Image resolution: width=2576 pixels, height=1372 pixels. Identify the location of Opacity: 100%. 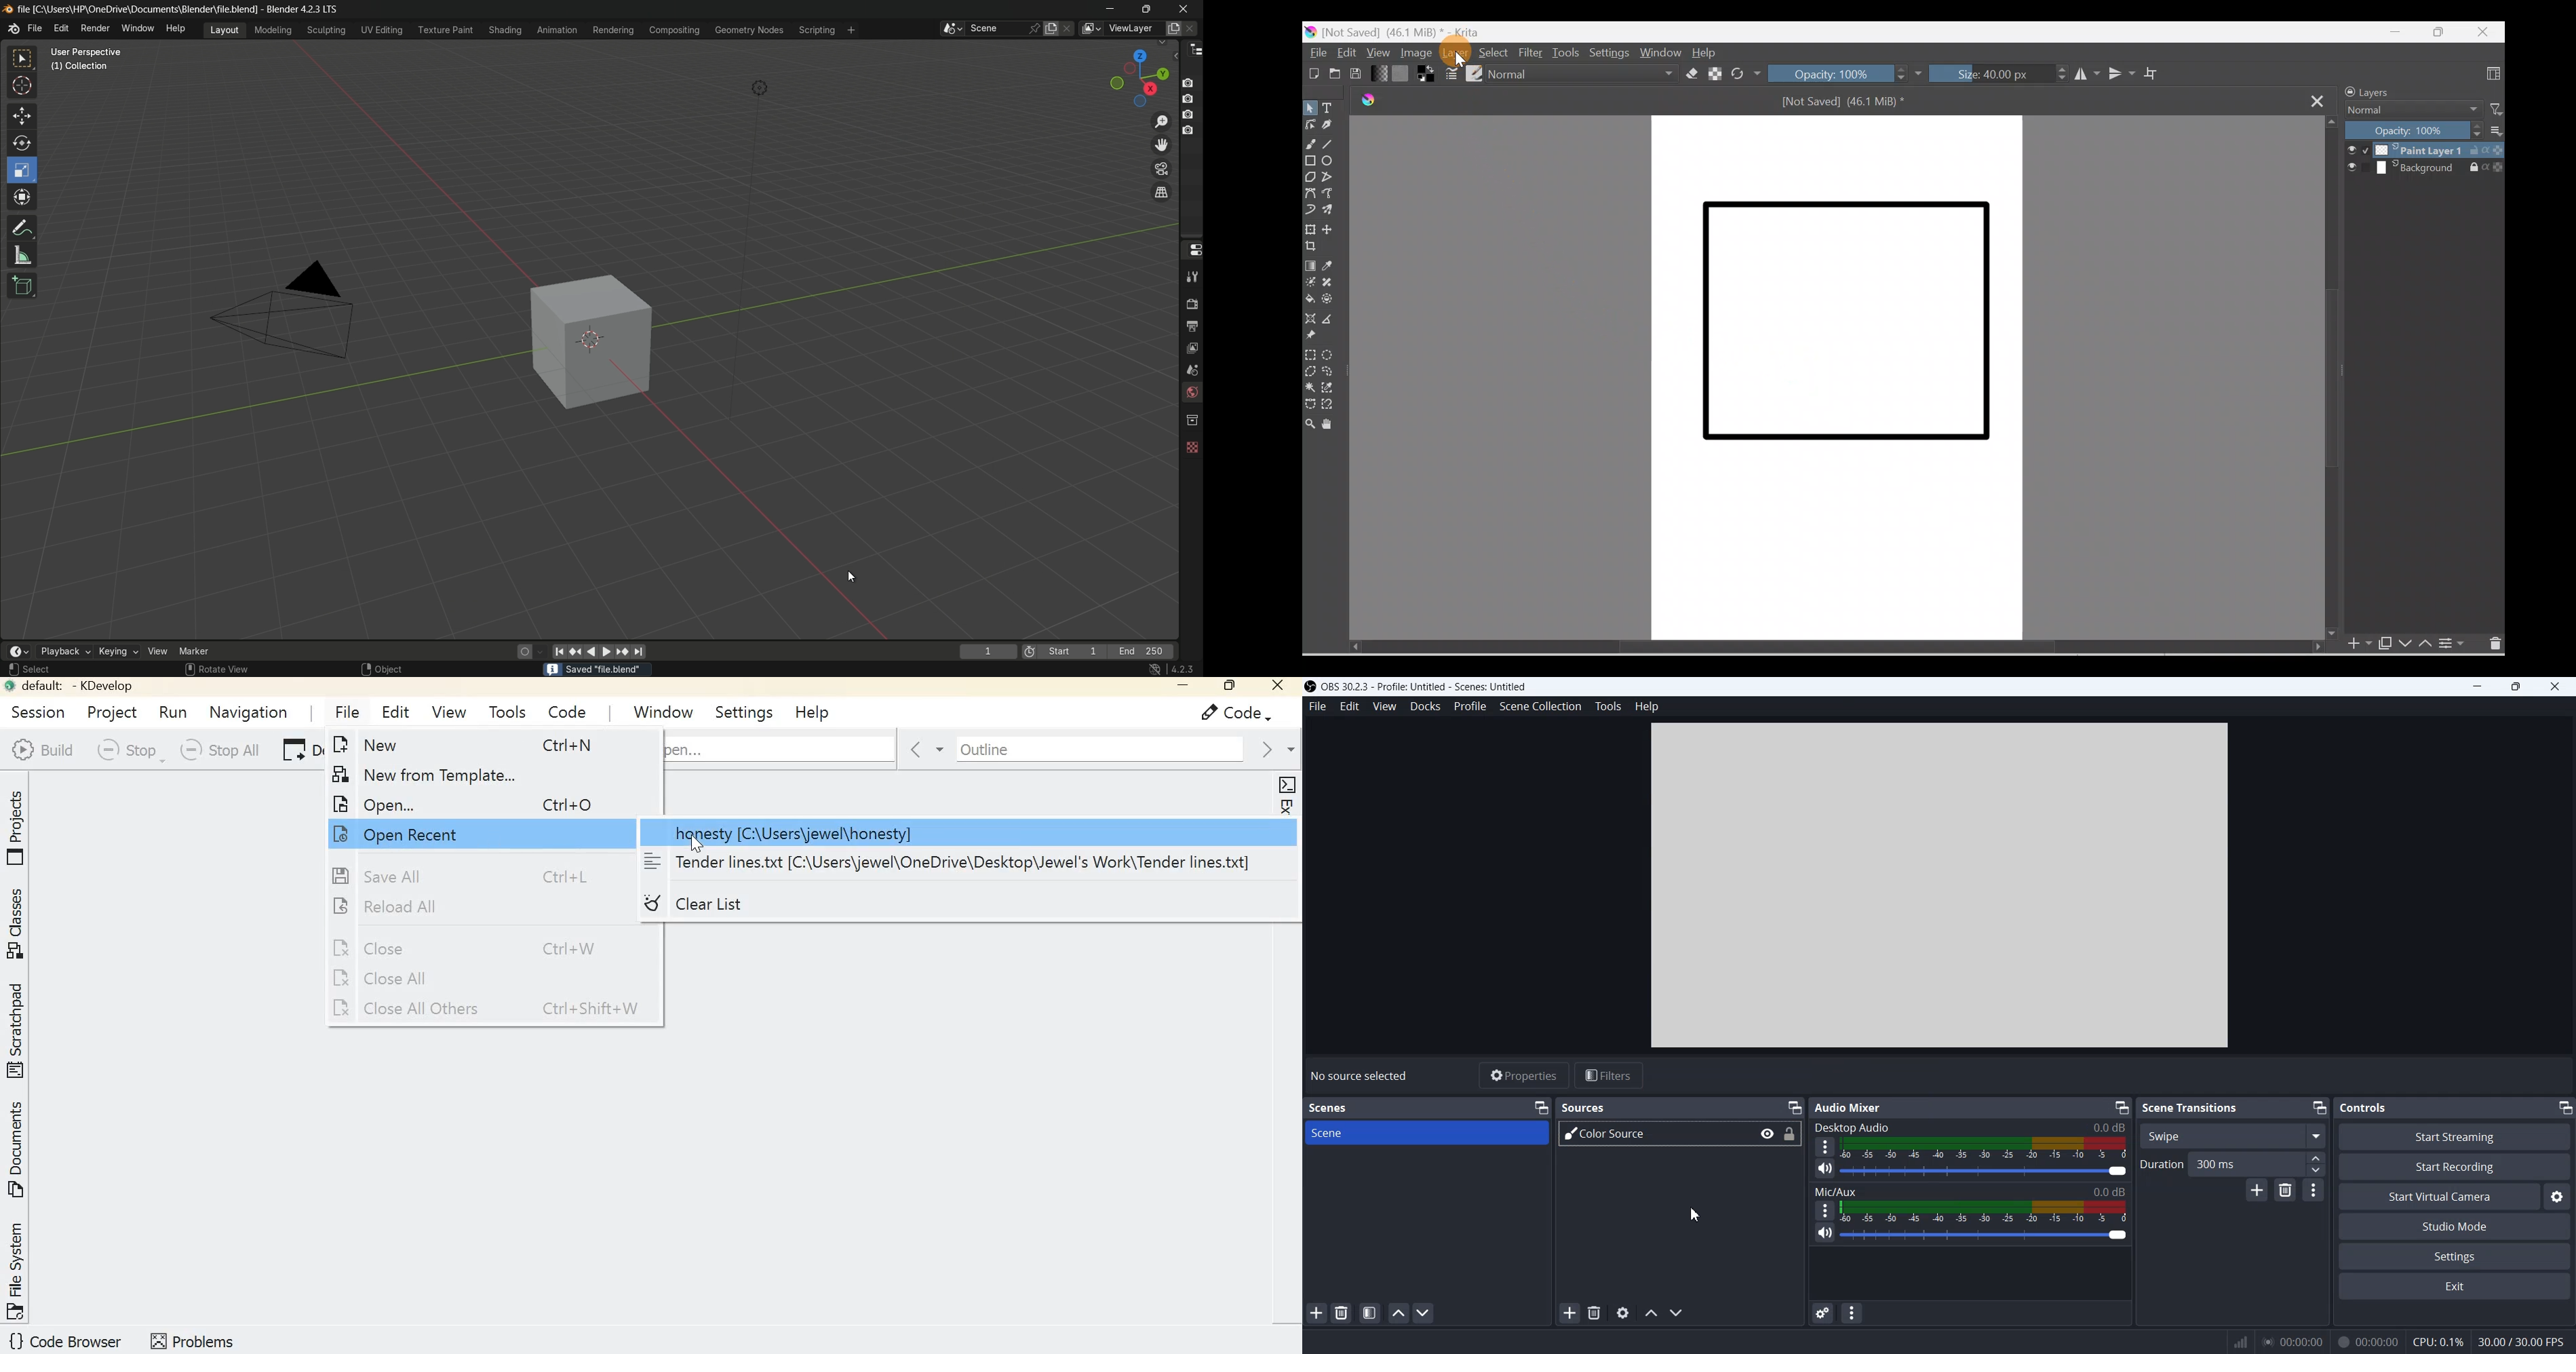
(1845, 75).